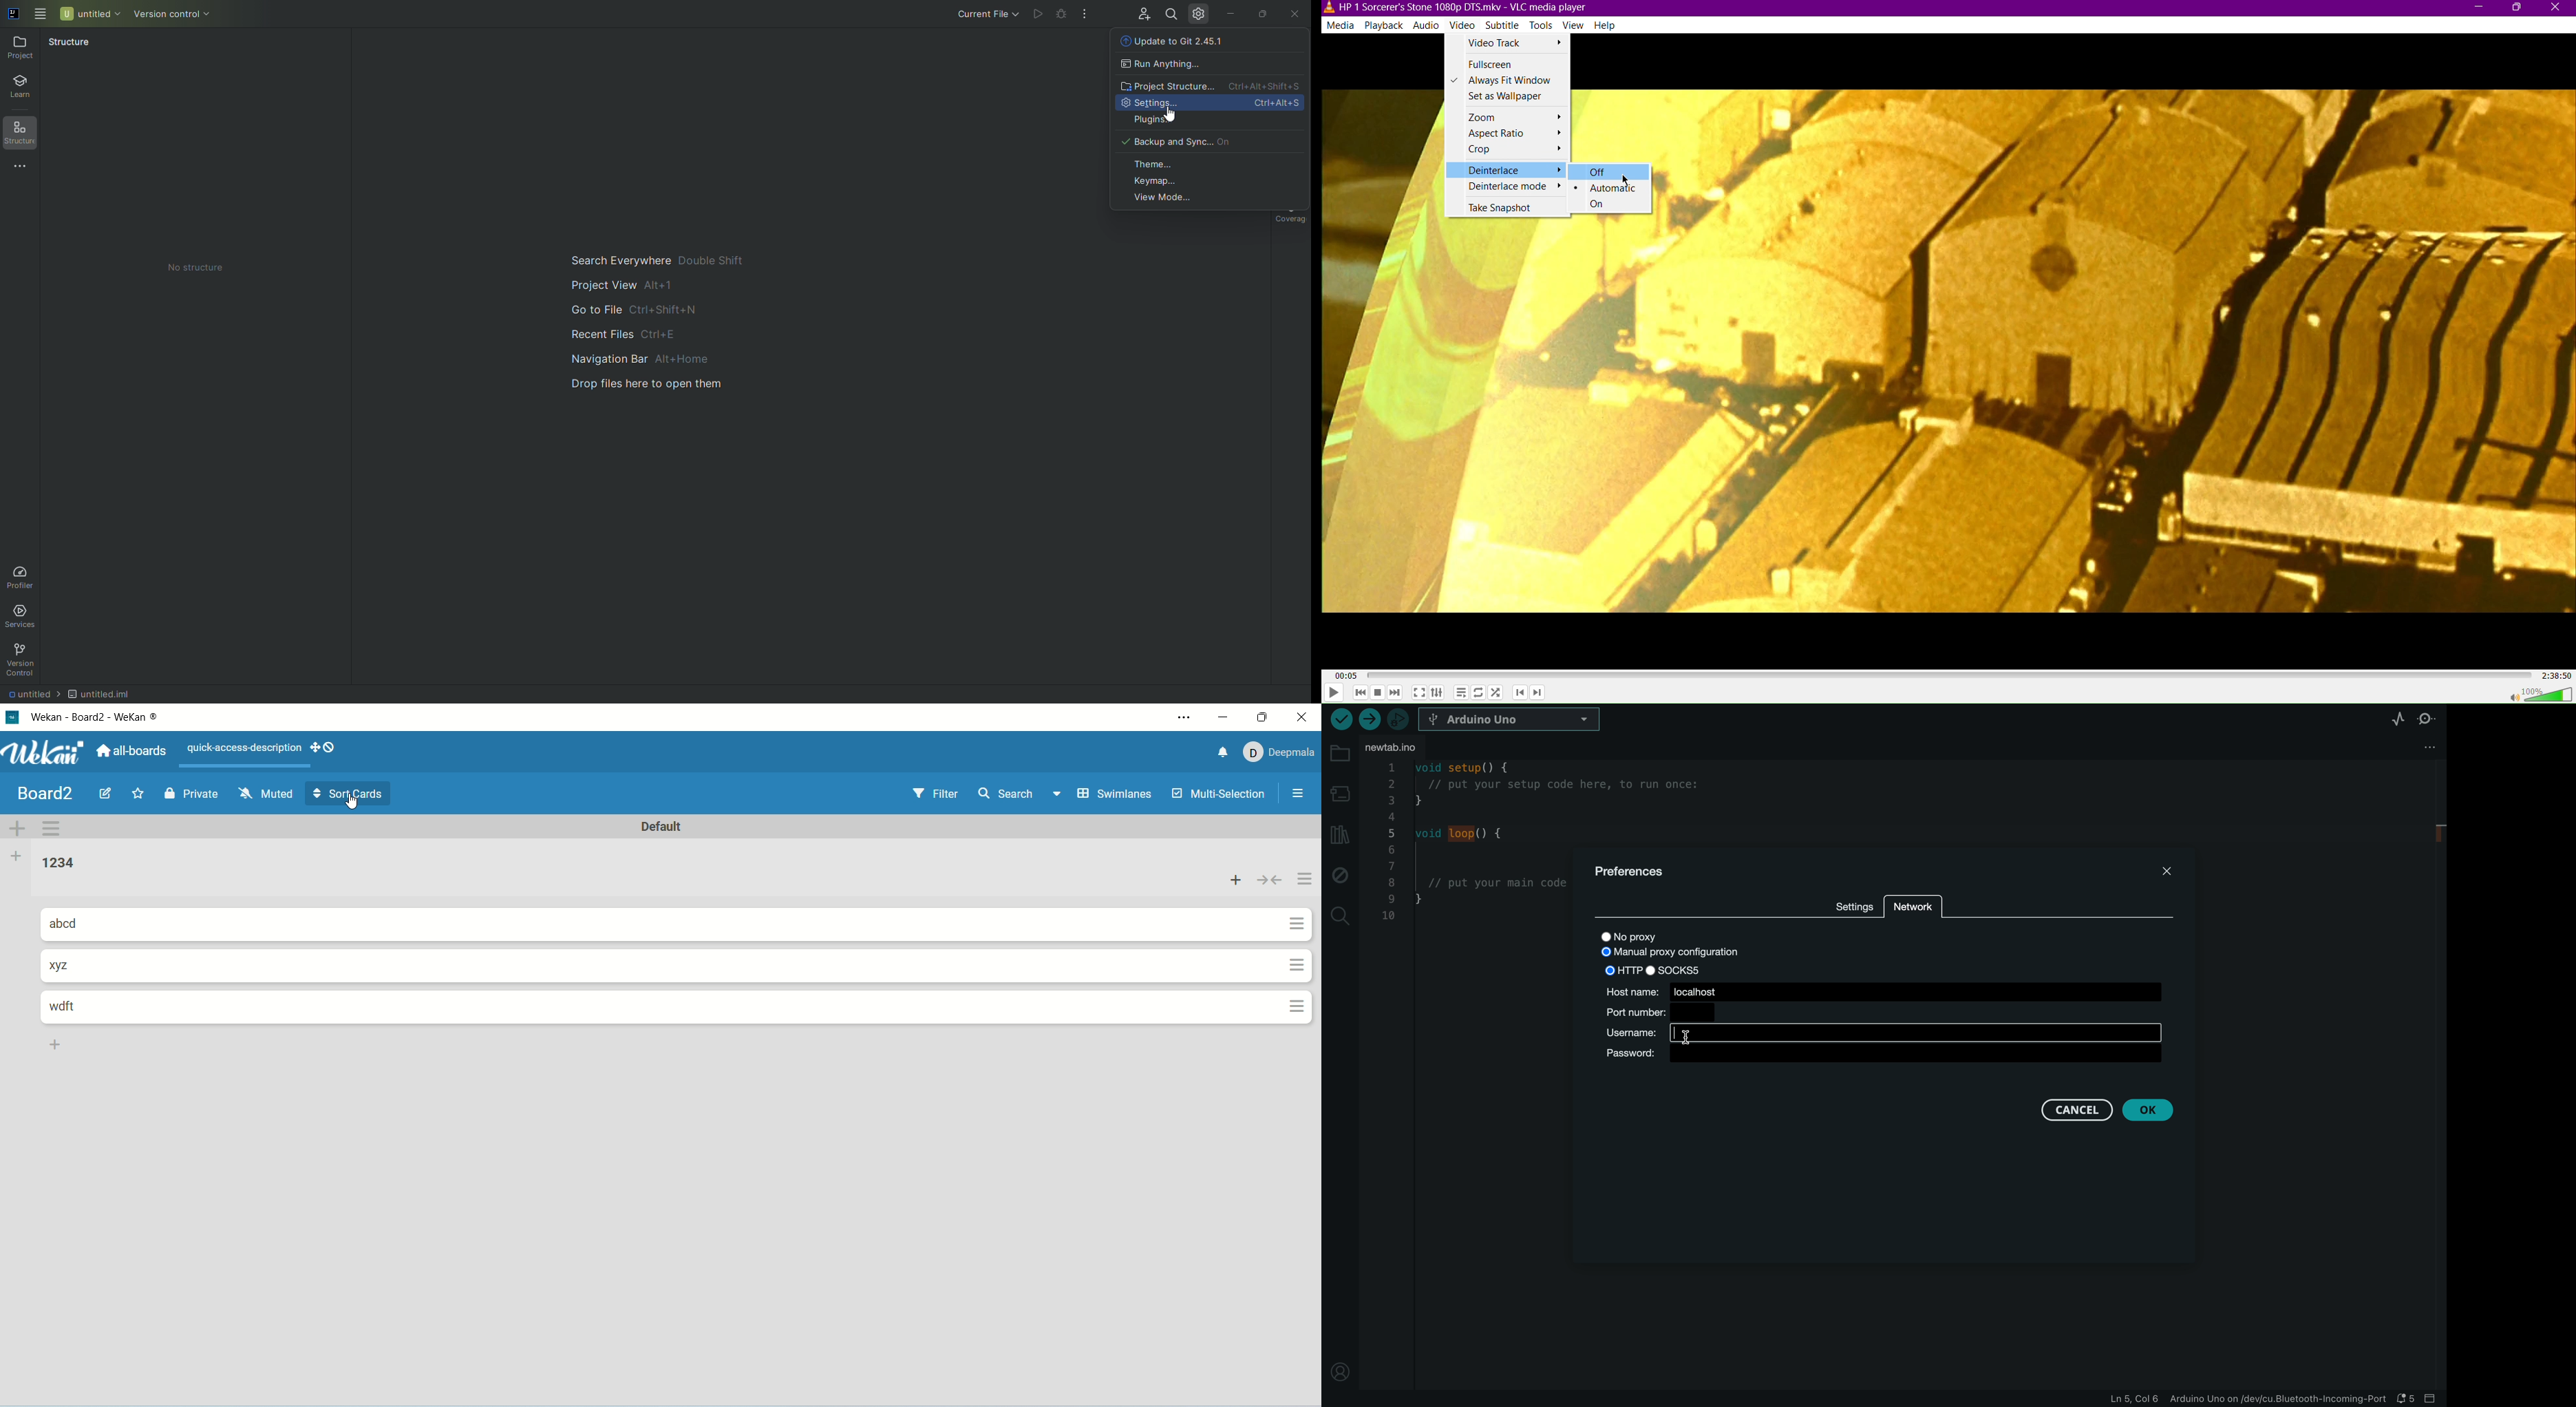 The image size is (2576, 1428). I want to click on settings and more, so click(1184, 717).